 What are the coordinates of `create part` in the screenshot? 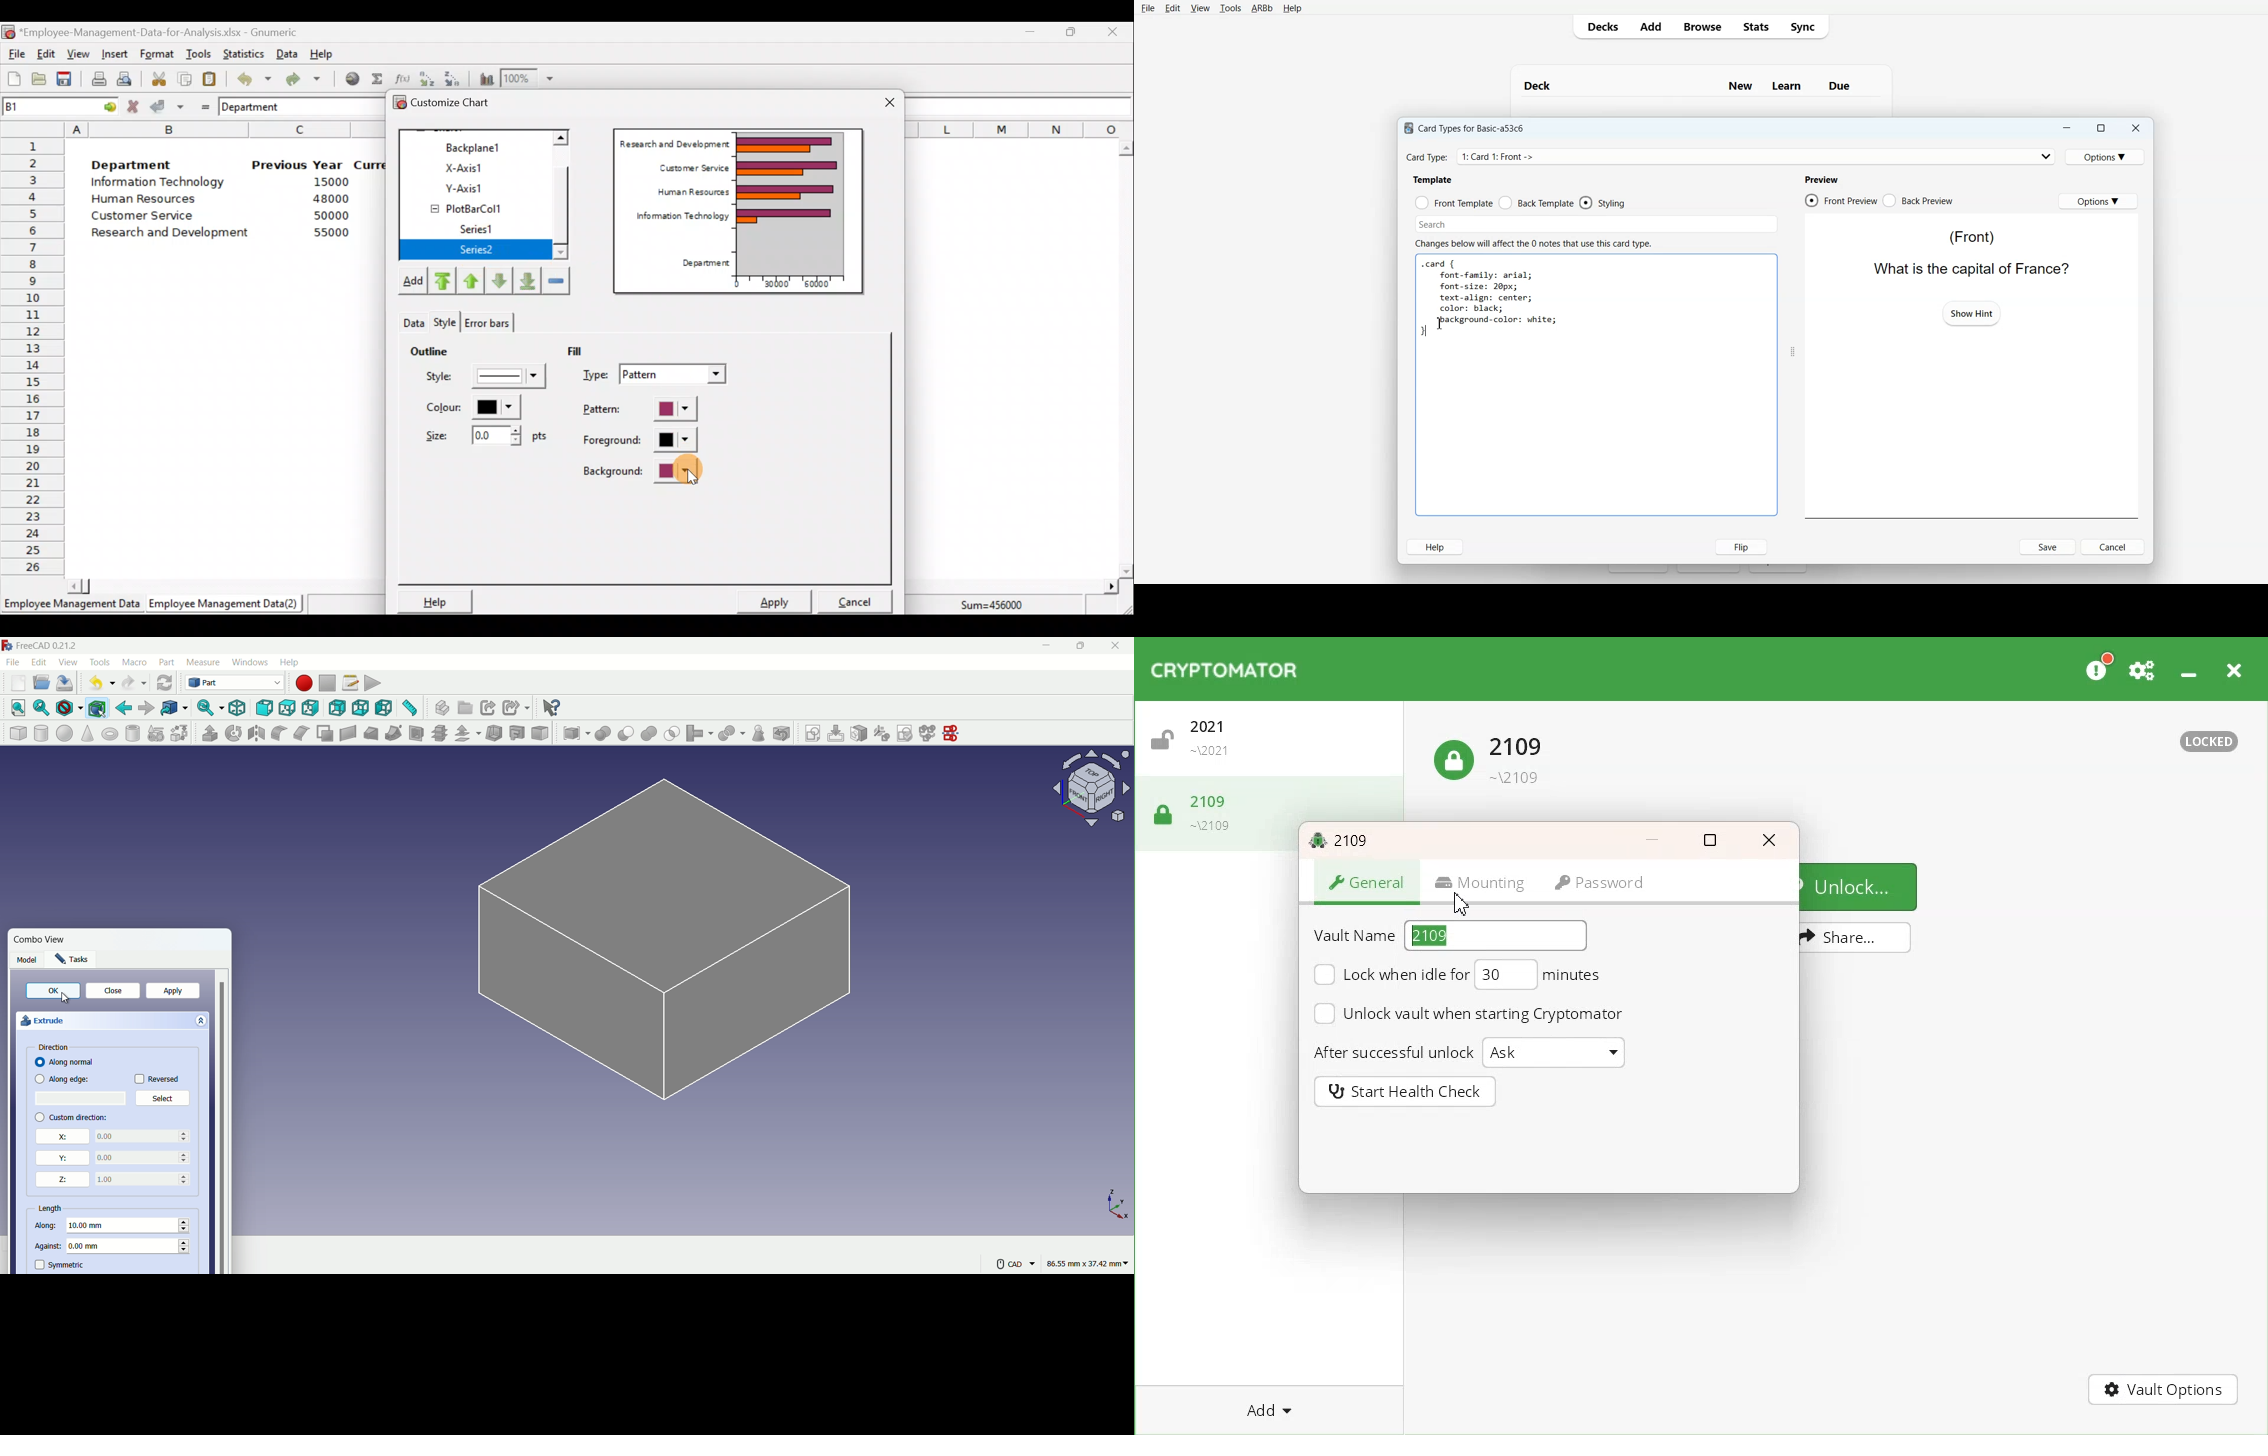 It's located at (442, 707).